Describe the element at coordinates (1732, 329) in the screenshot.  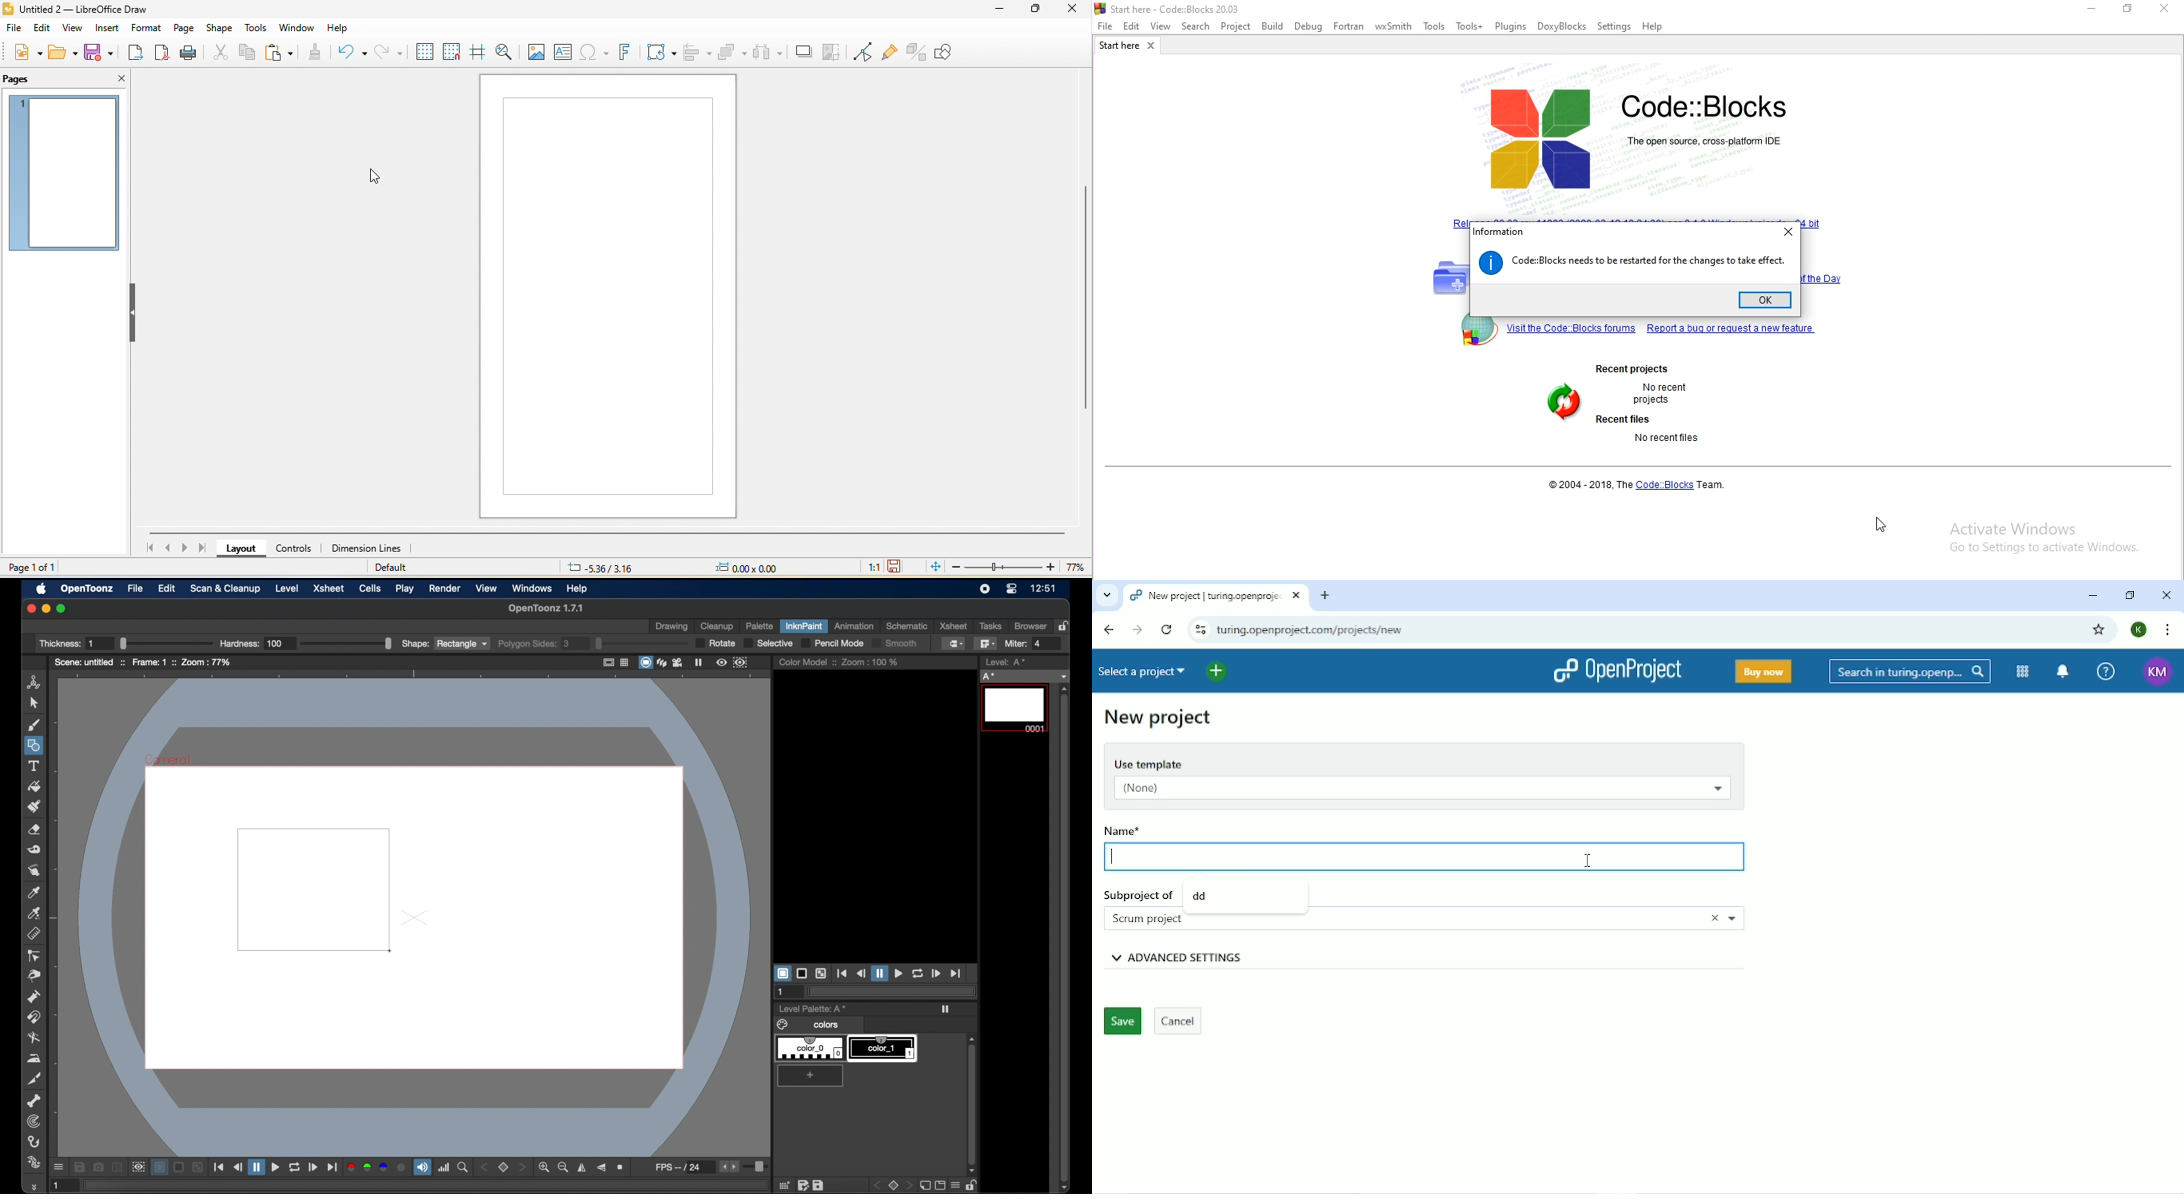
I see `Report 3 bug of request a new feature` at that location.